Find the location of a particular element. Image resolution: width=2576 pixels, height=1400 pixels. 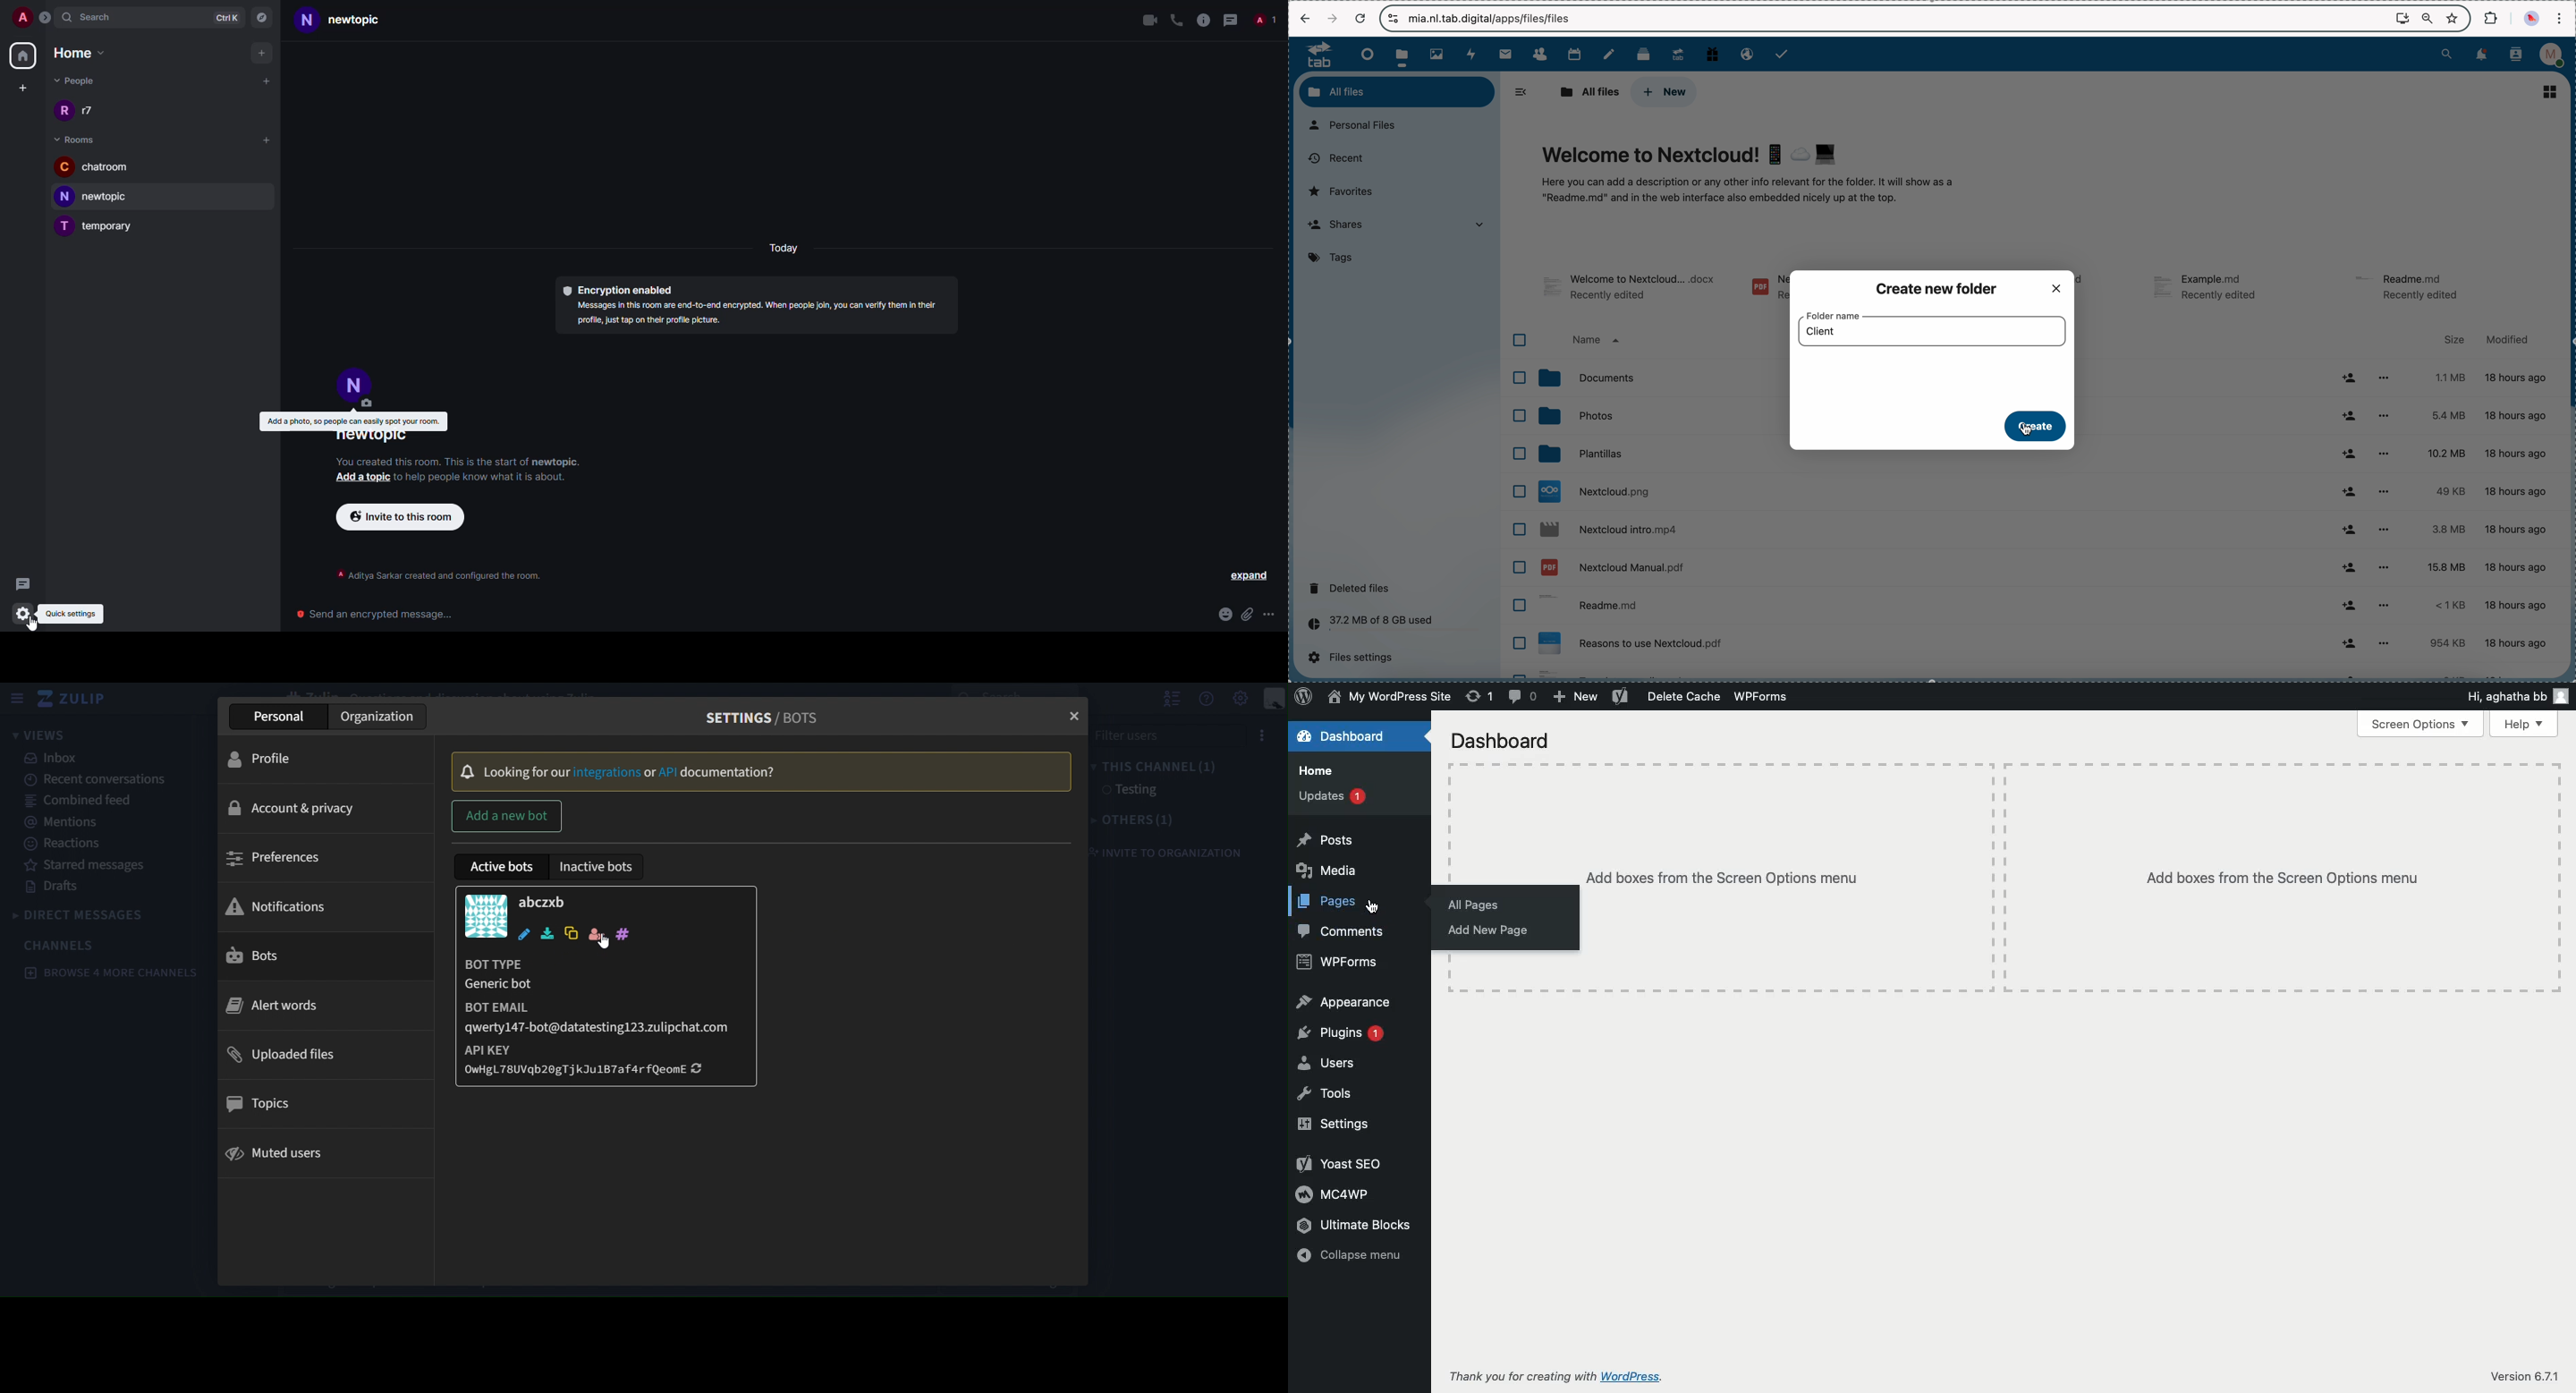

muted users is located at coordinates (283, 1151).